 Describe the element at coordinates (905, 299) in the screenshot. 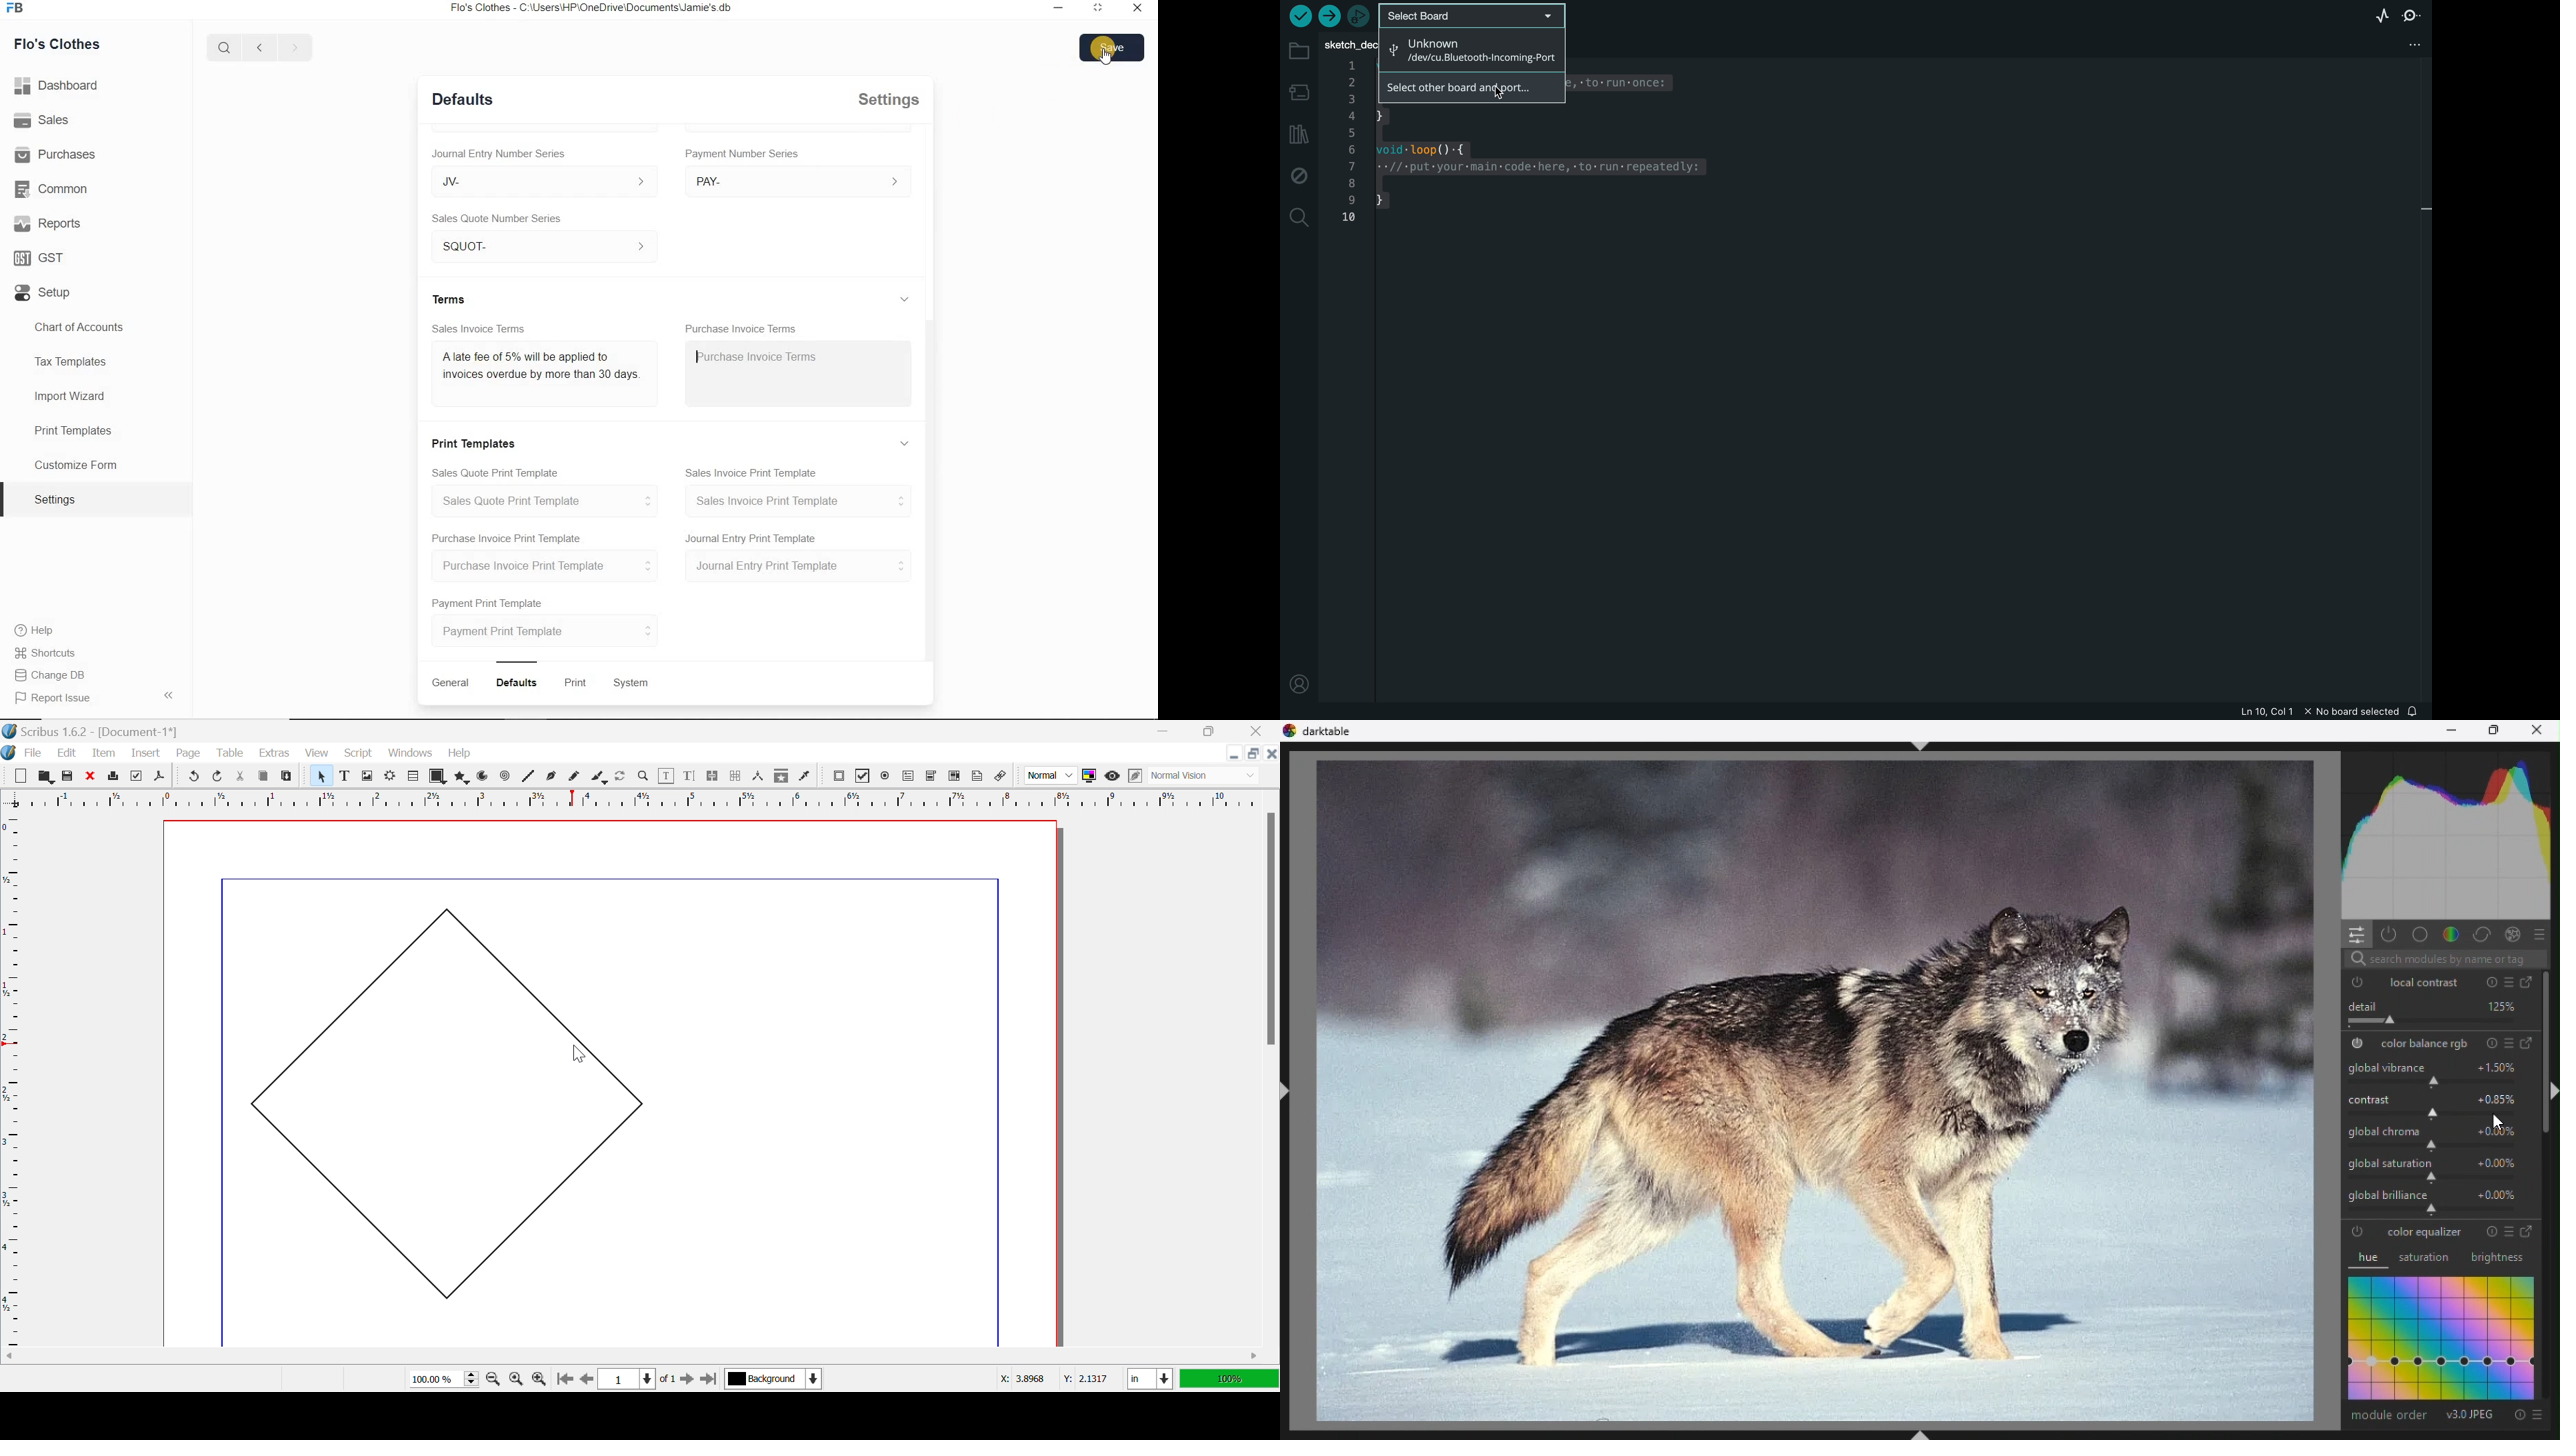

I see `Expand` at that location.